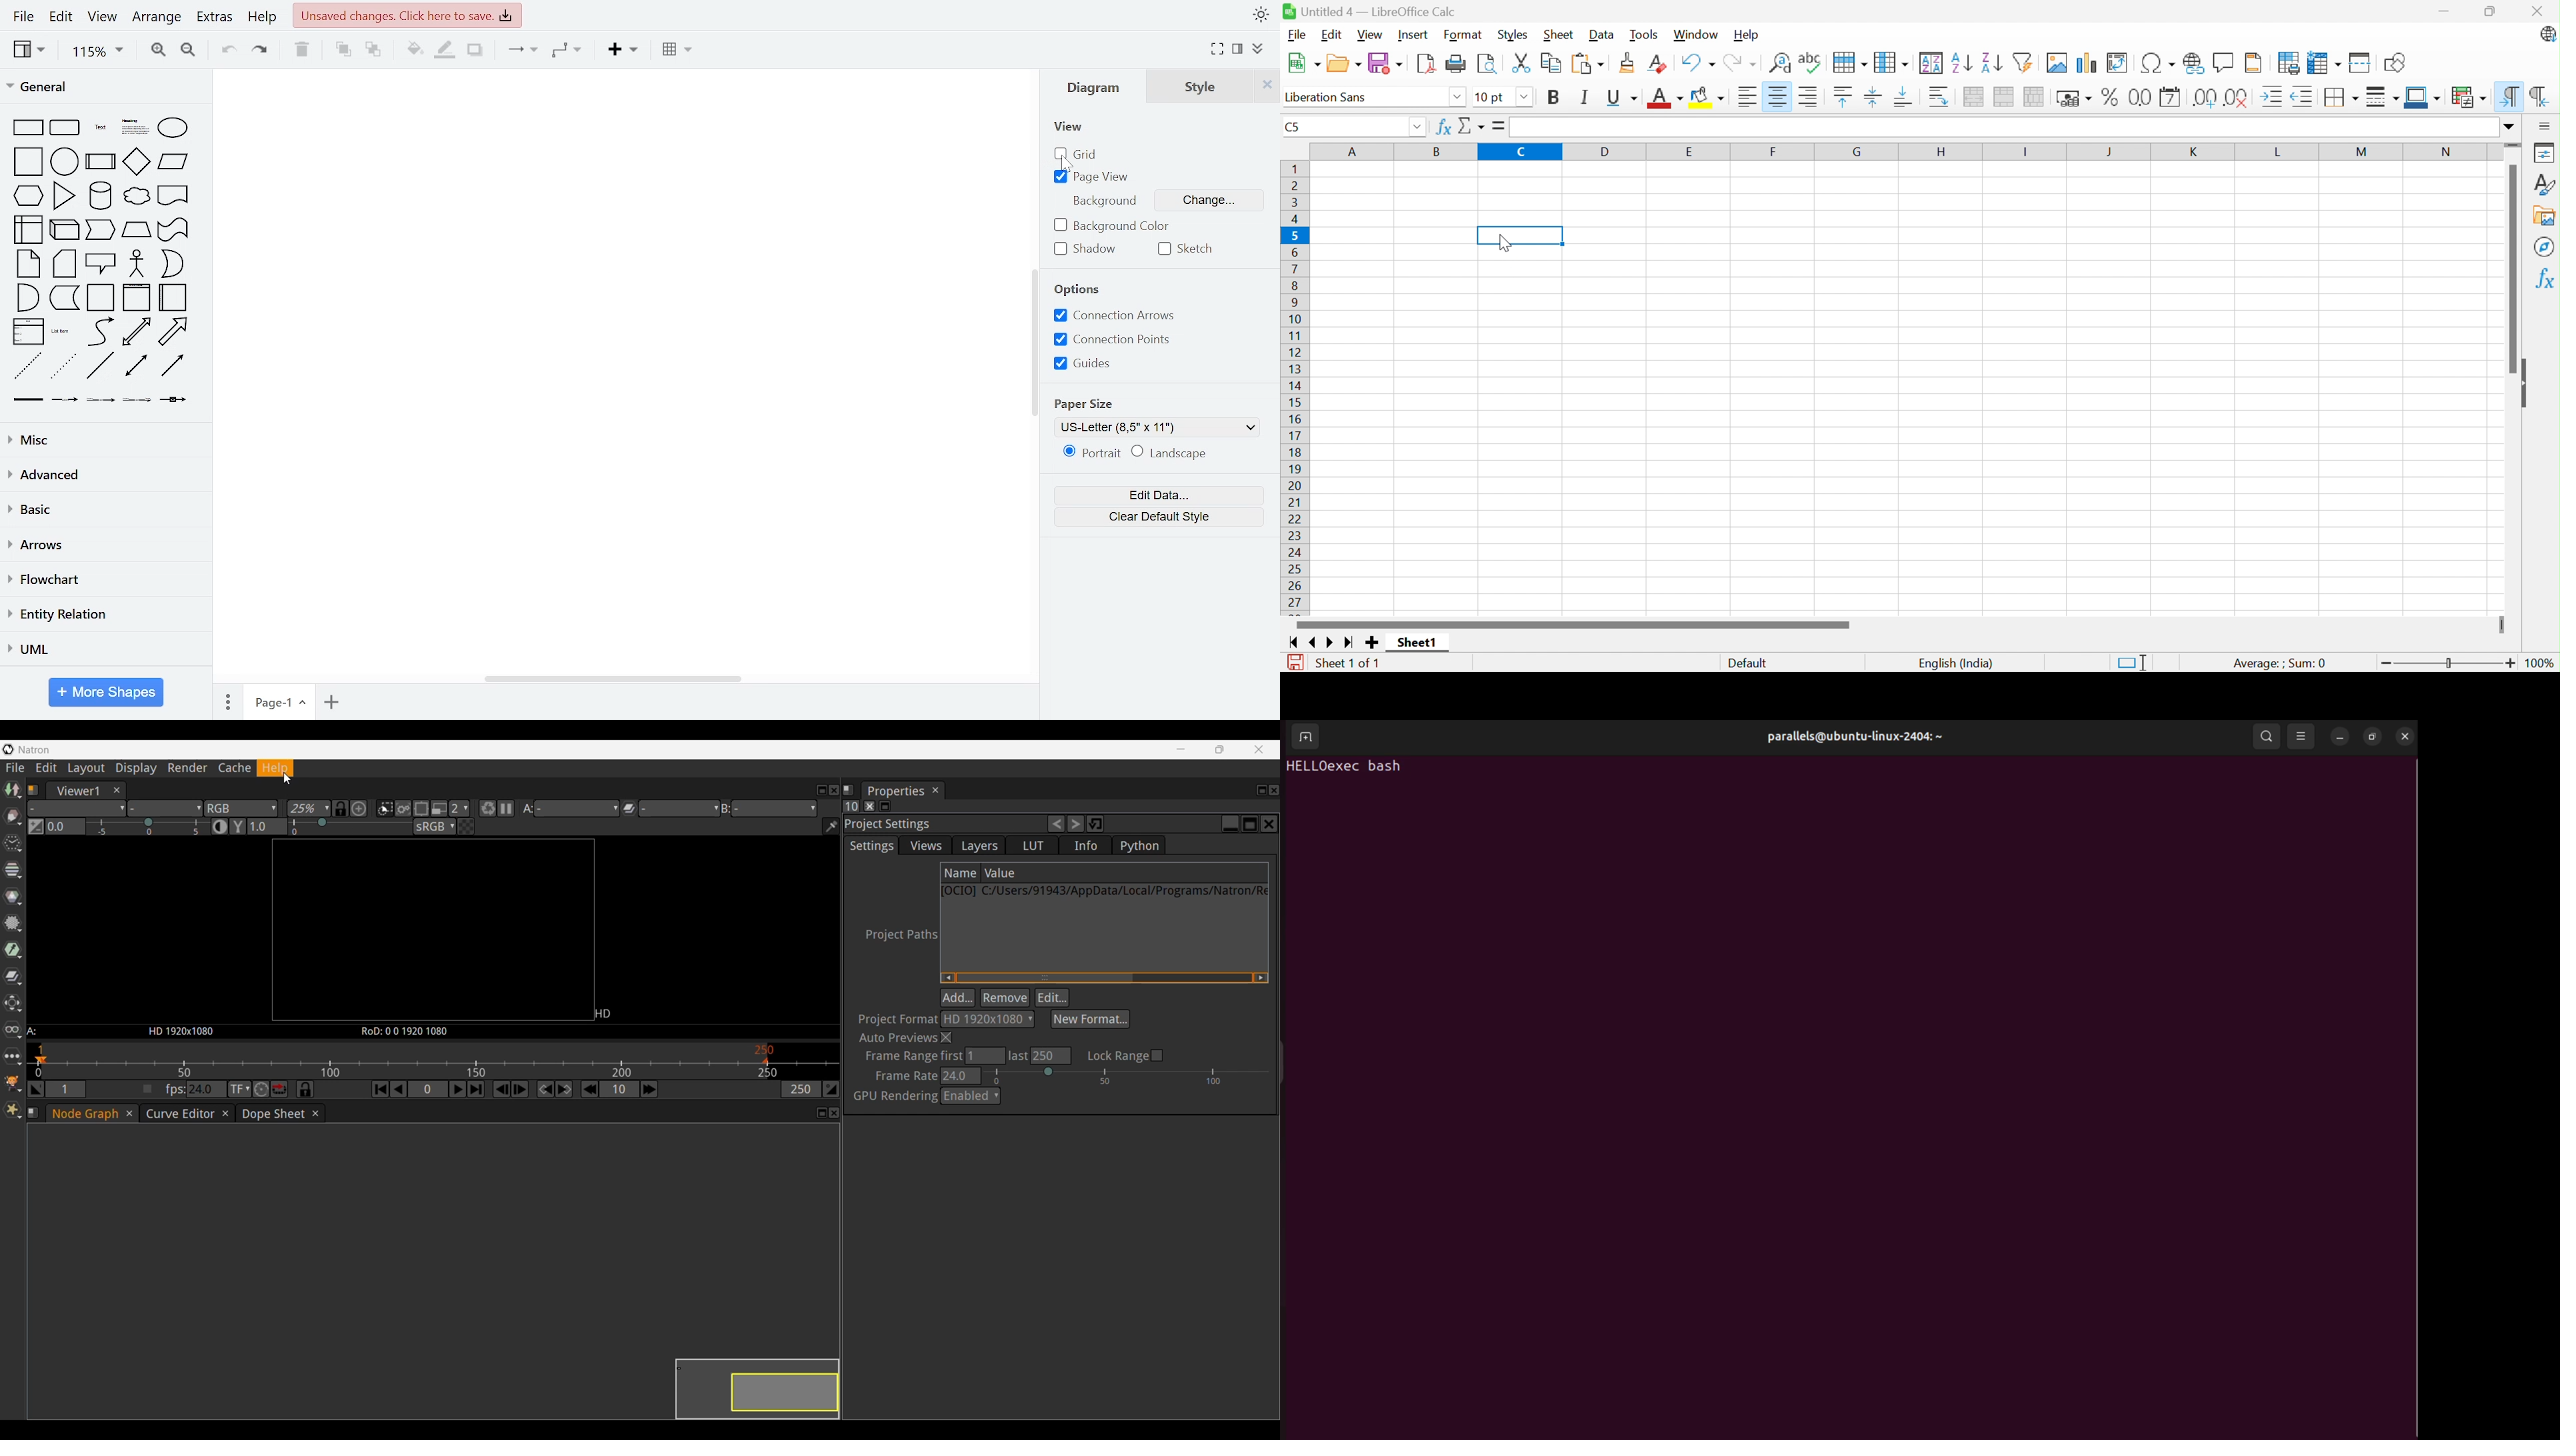 The image size is (2576, 1456). Describe the element at coordinates (99, 263) in the screenshot. I see `callout` at that location.